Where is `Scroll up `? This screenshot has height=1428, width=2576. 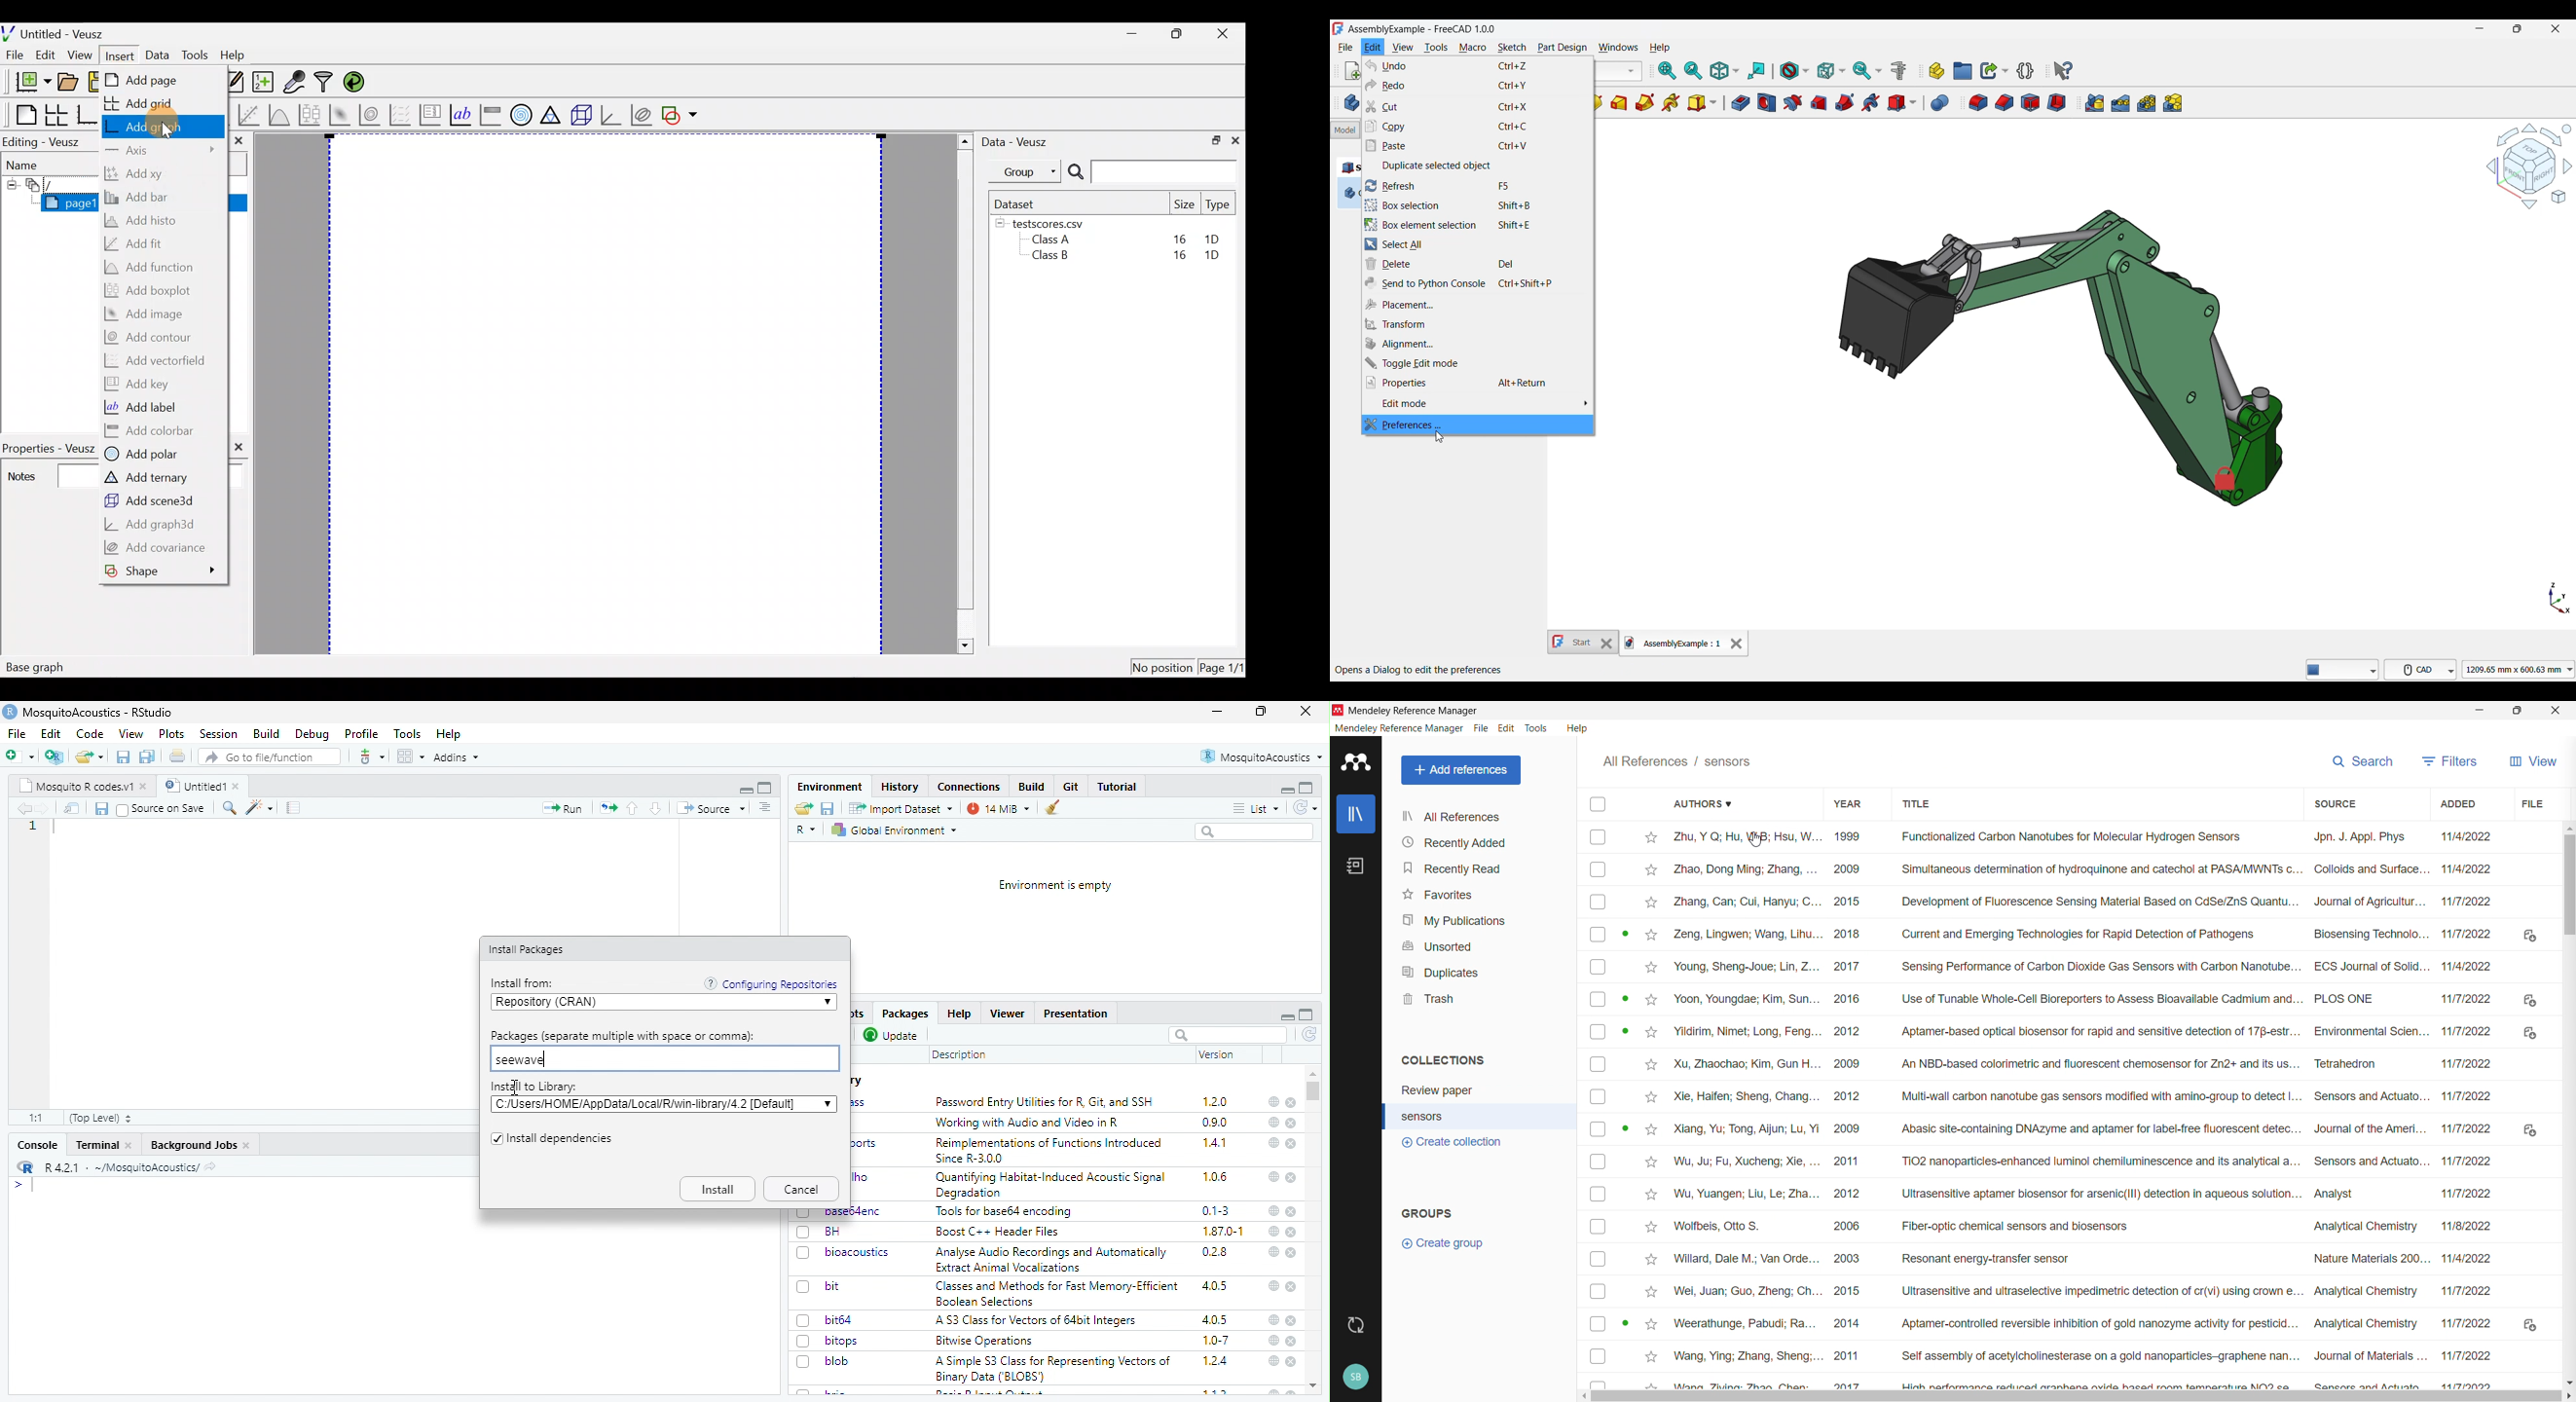 Scroll up  is located at coordinates (2568, 827).